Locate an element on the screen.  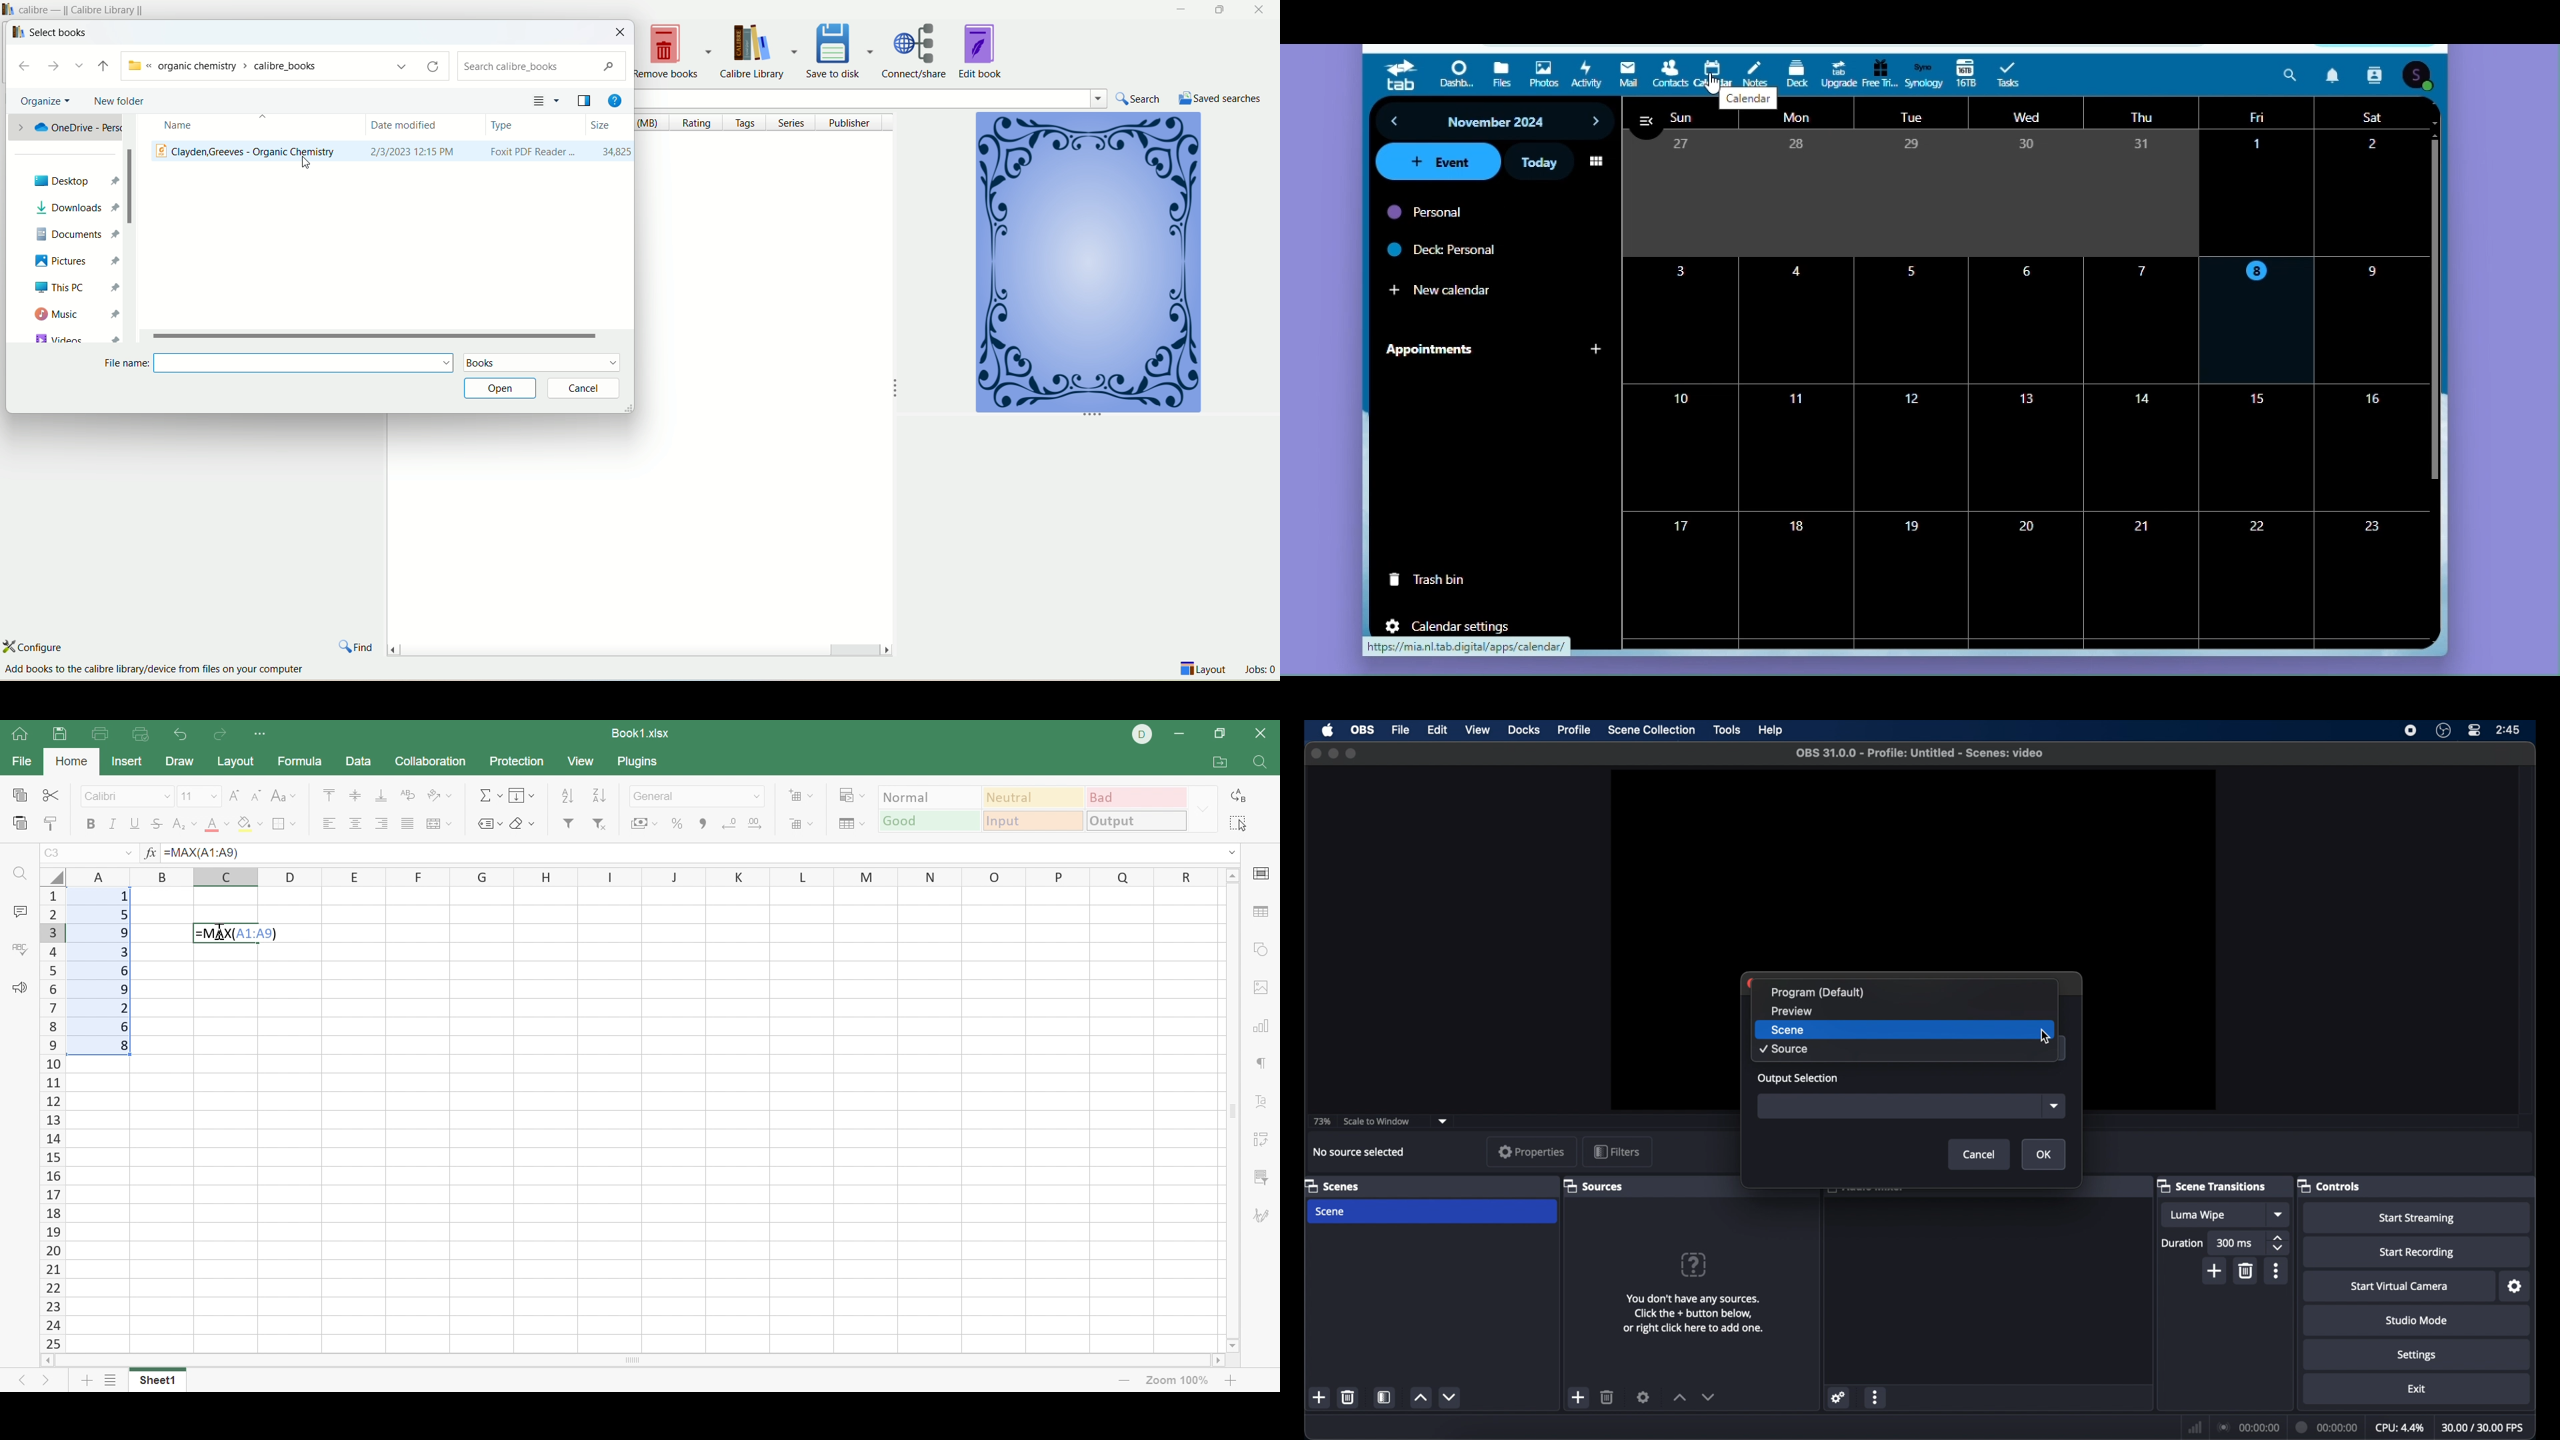
horizontal scroll bar is located at coordinates (639, 647).